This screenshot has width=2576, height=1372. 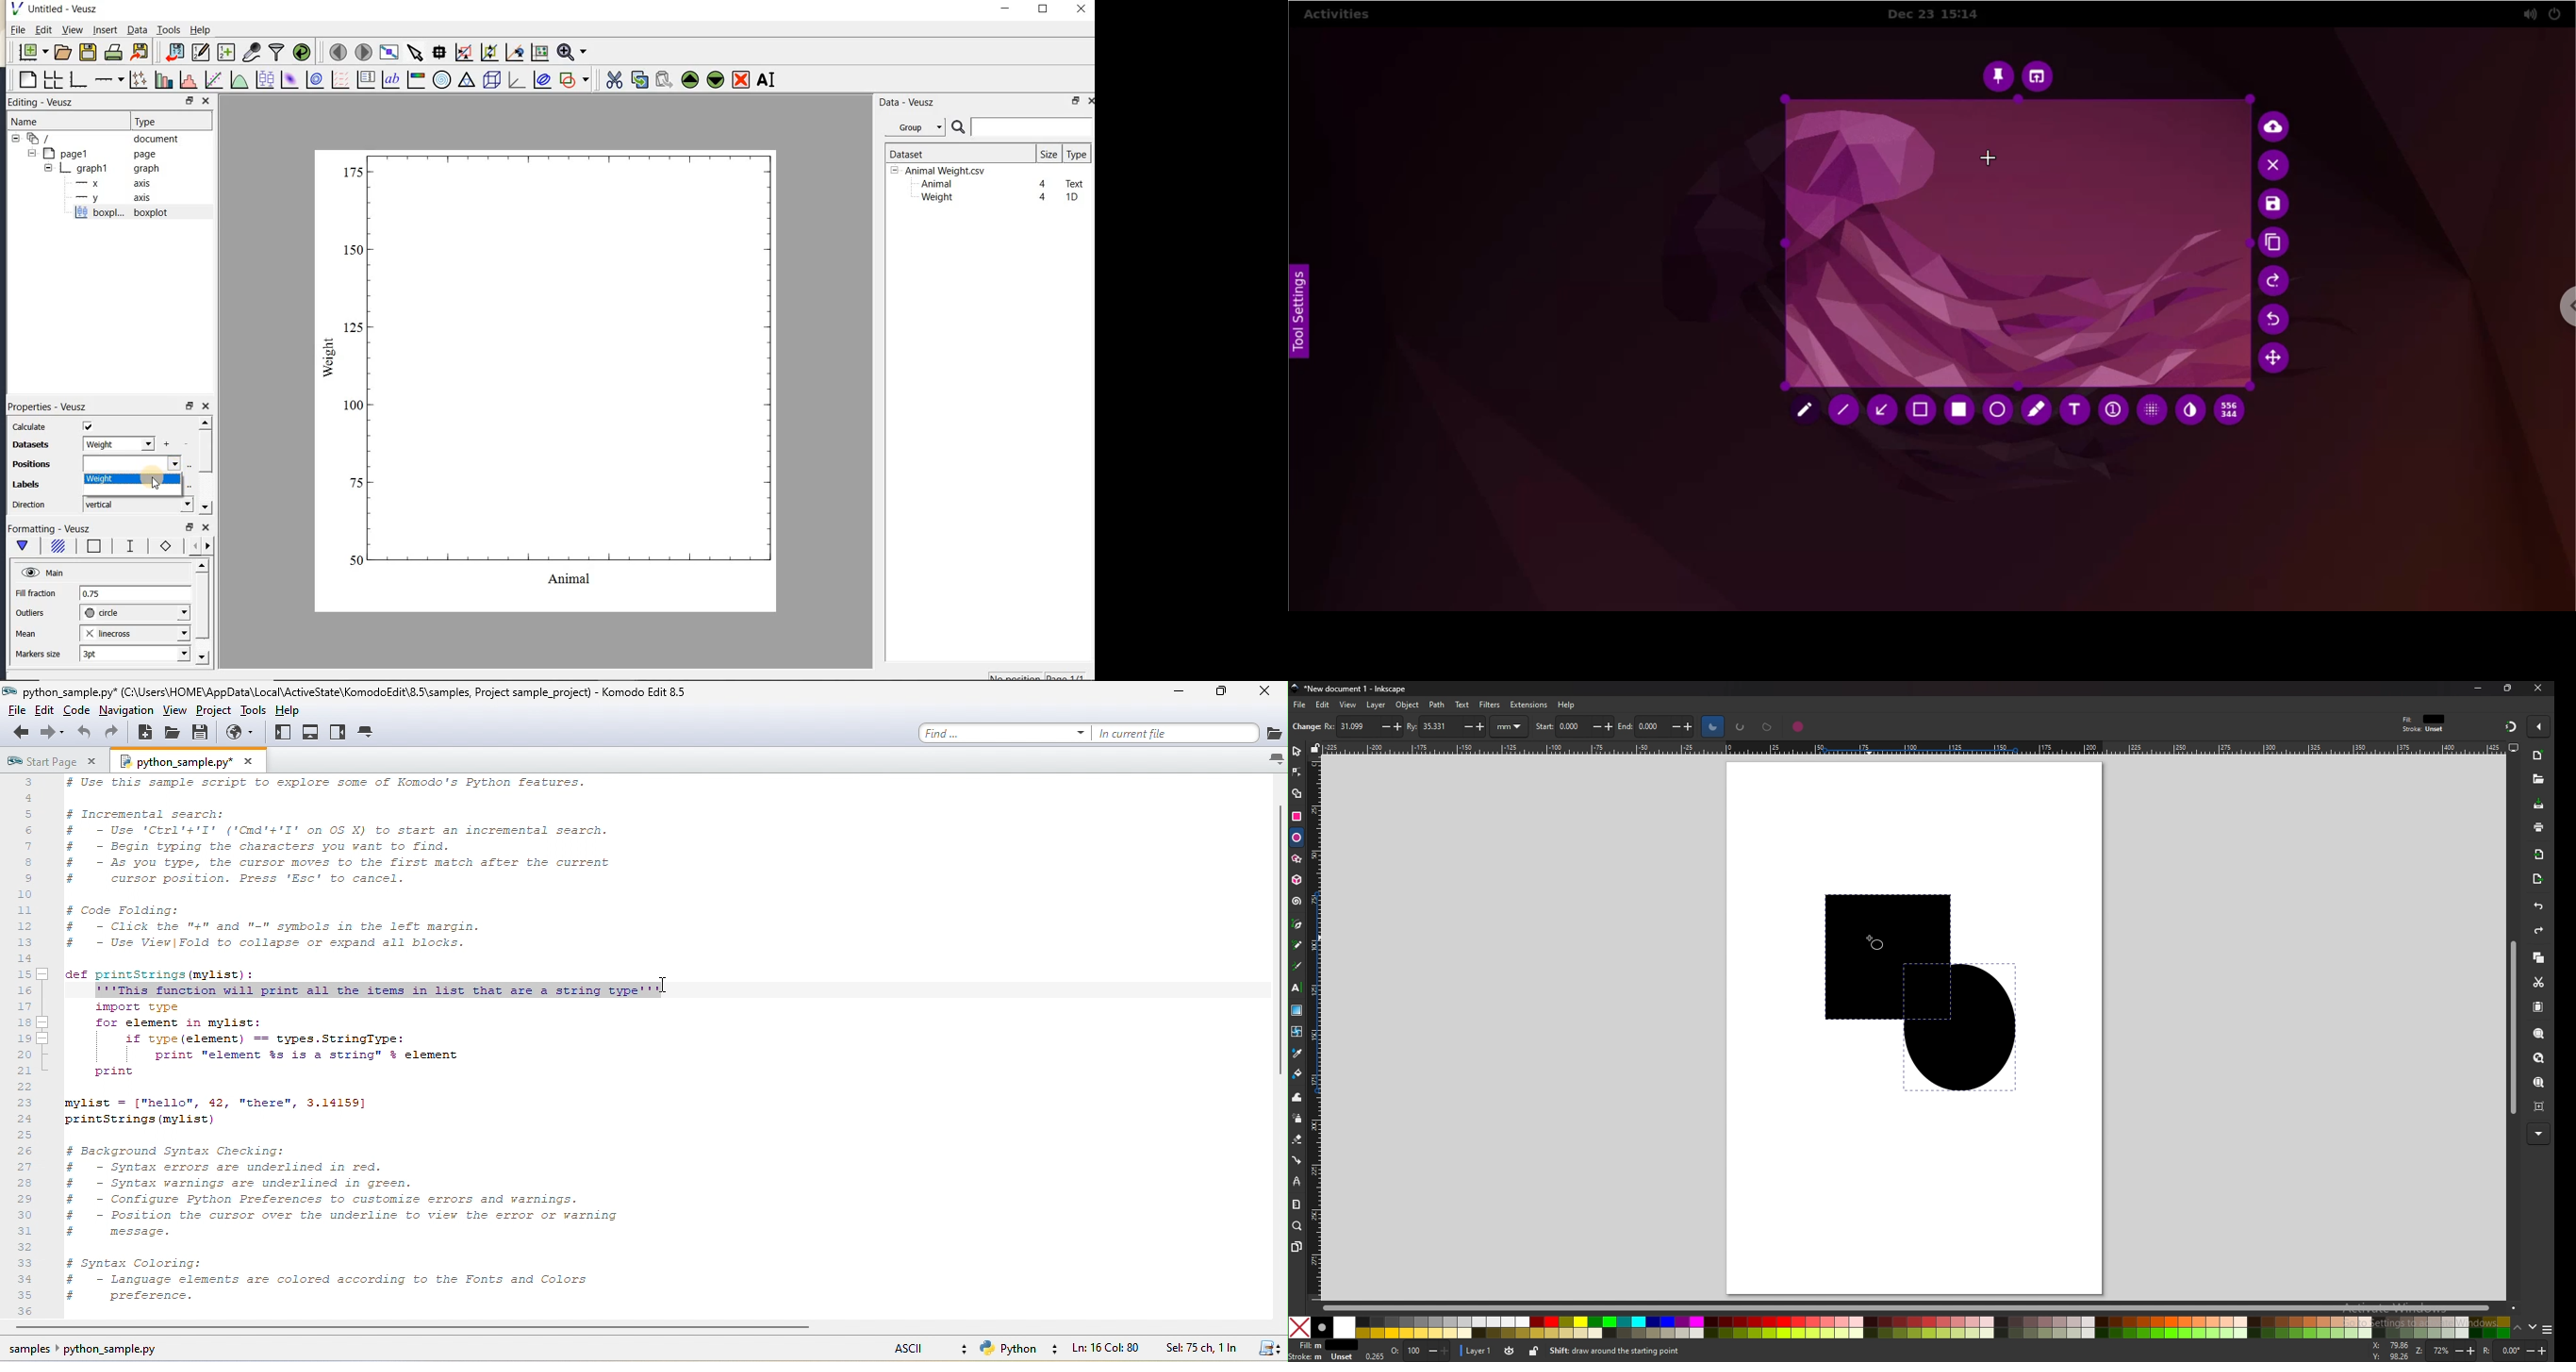 I want to click on close, so click(x=1091, y=101).